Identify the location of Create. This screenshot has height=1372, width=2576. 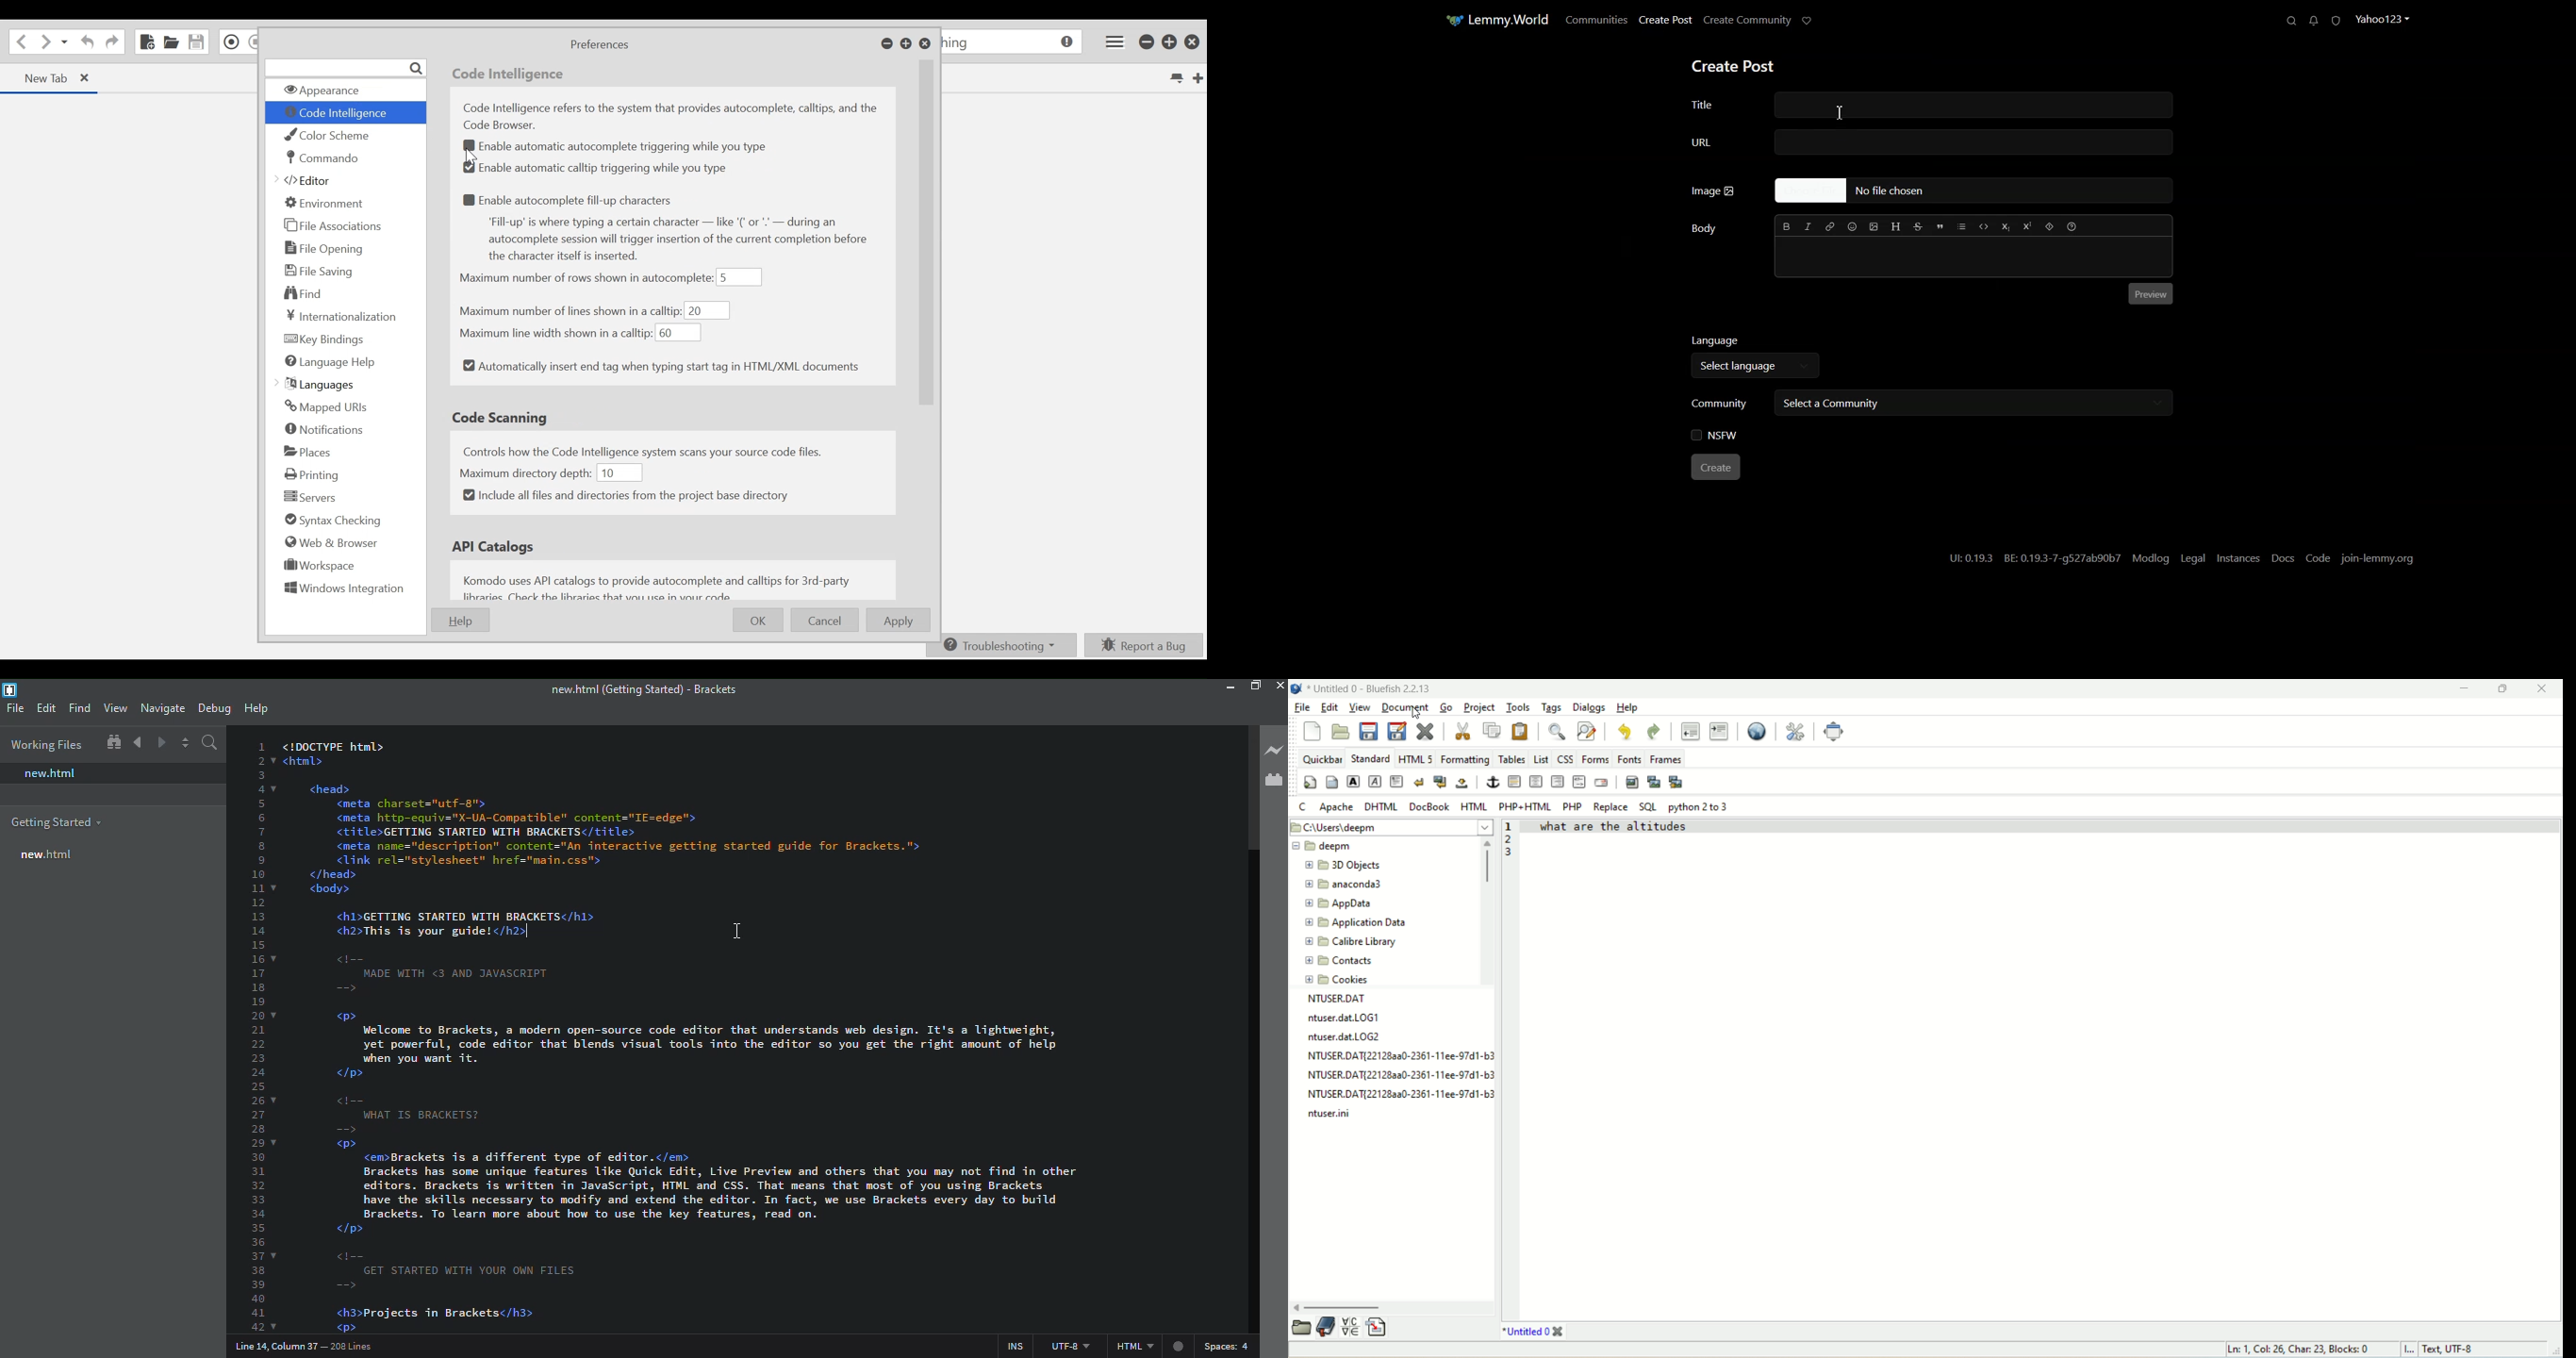
(1717, 468).